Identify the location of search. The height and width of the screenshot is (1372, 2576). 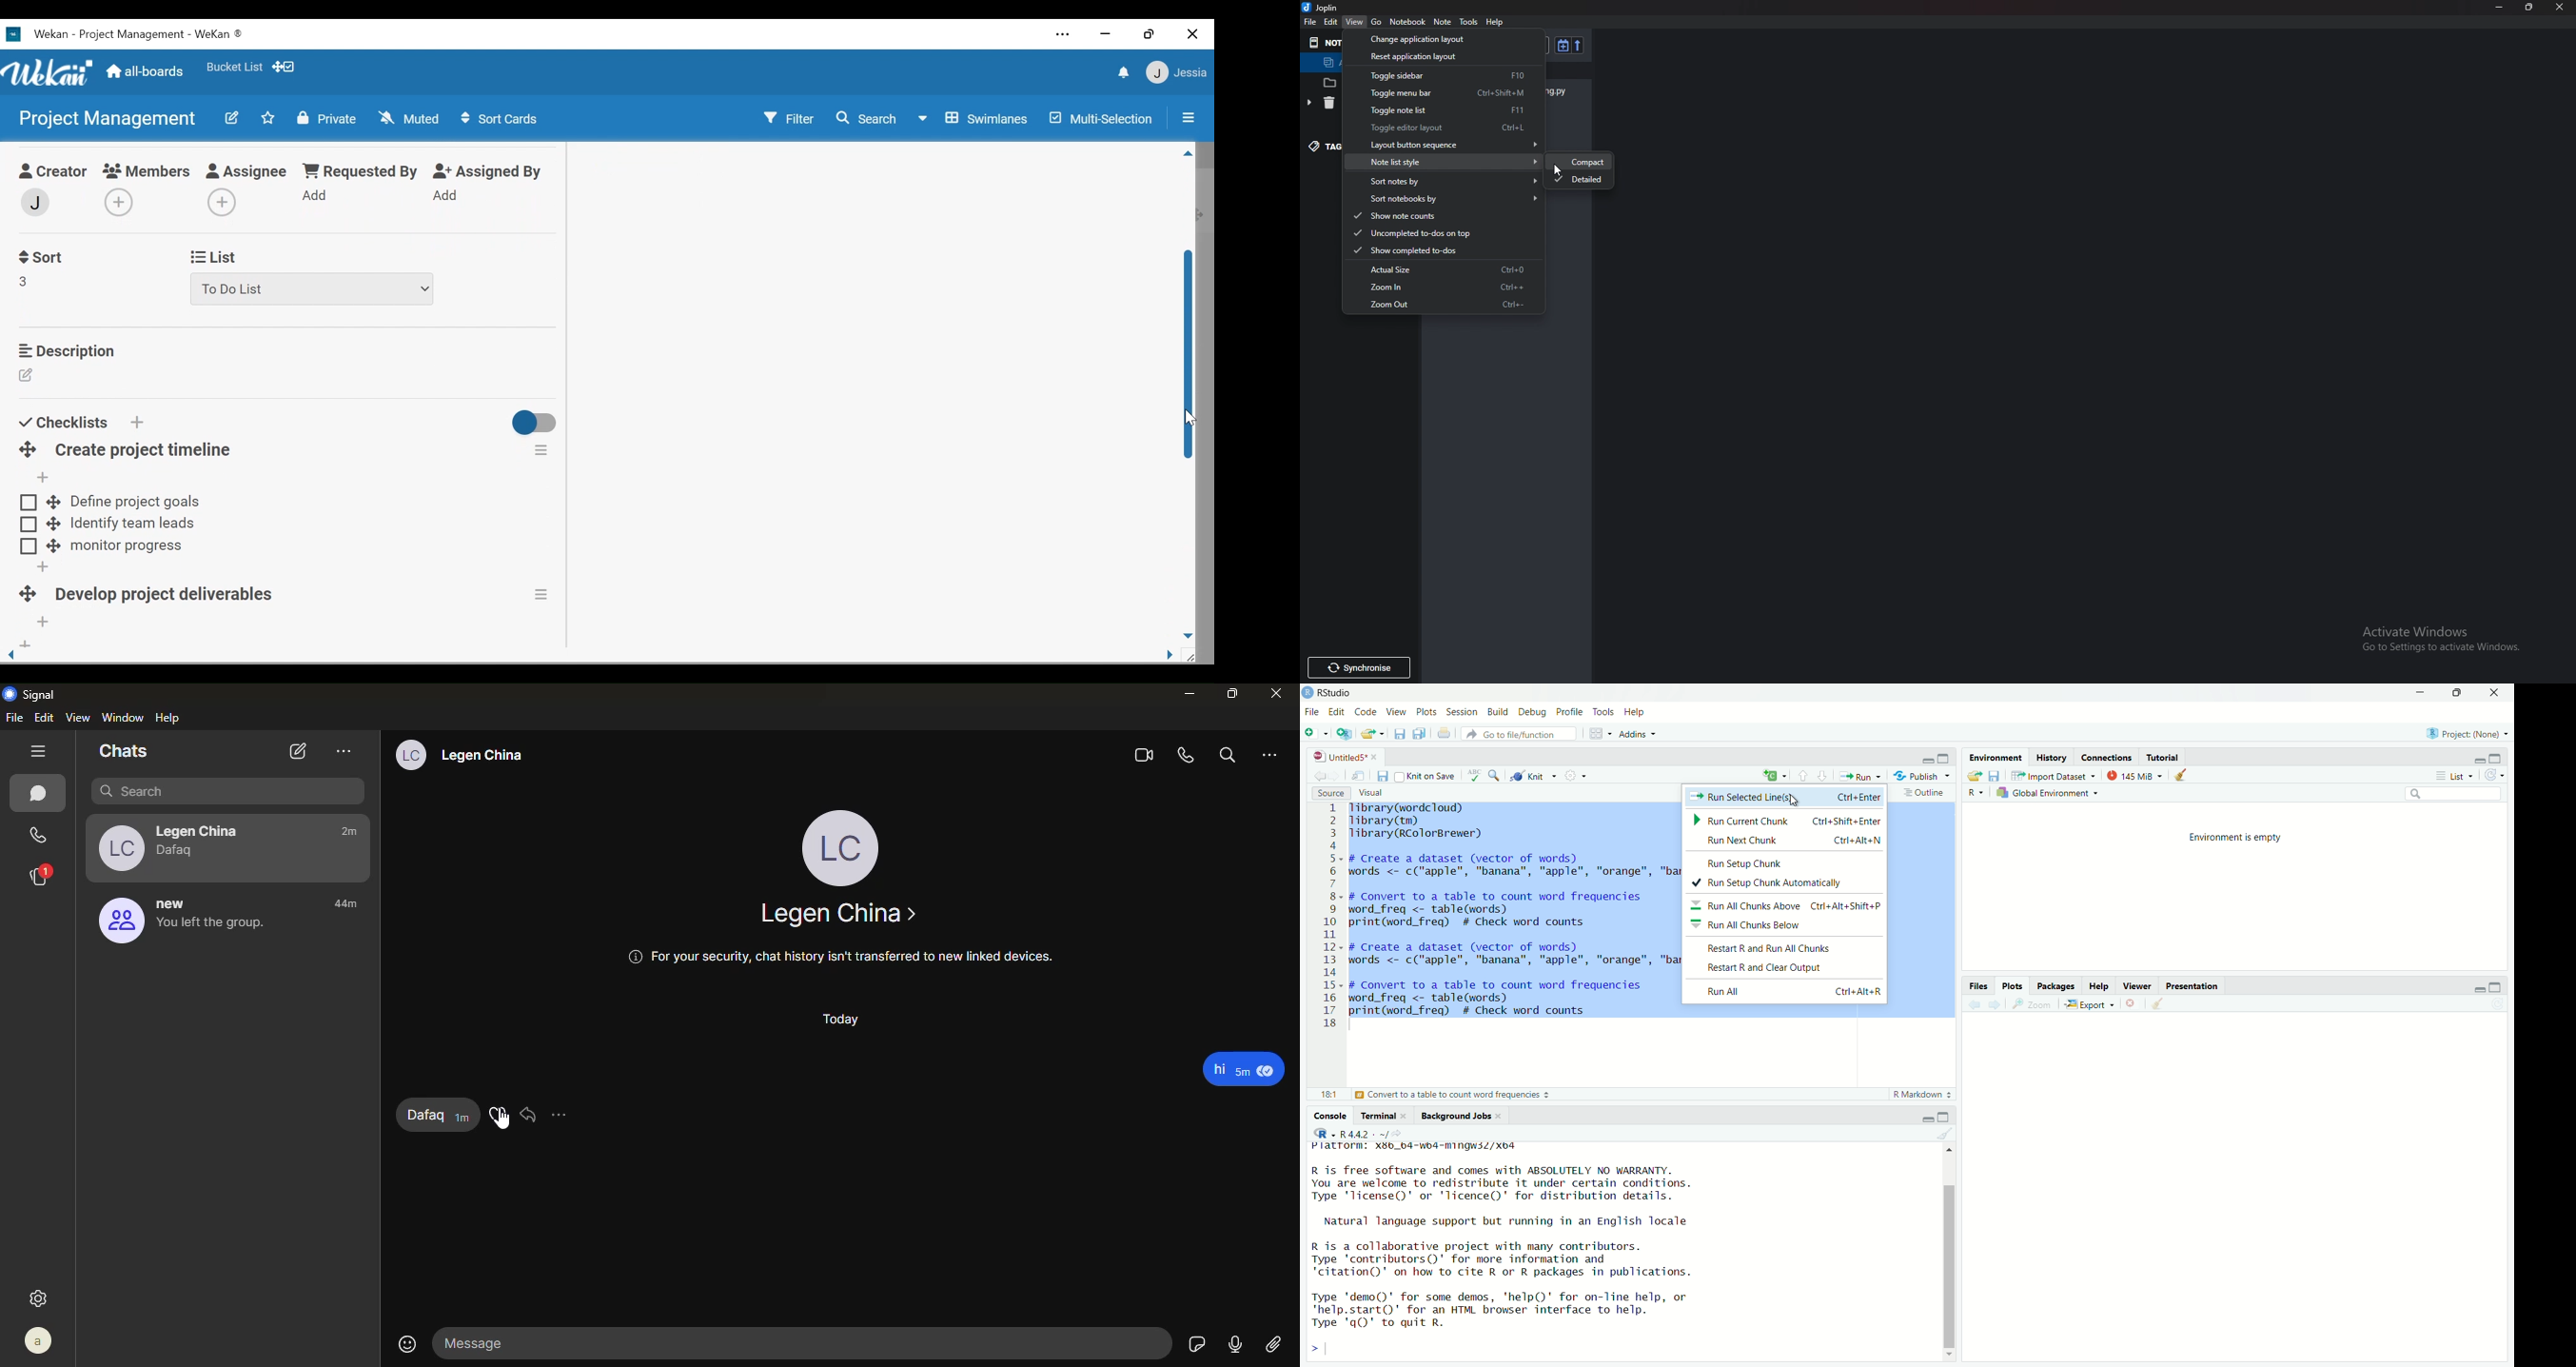
(1225, 755).